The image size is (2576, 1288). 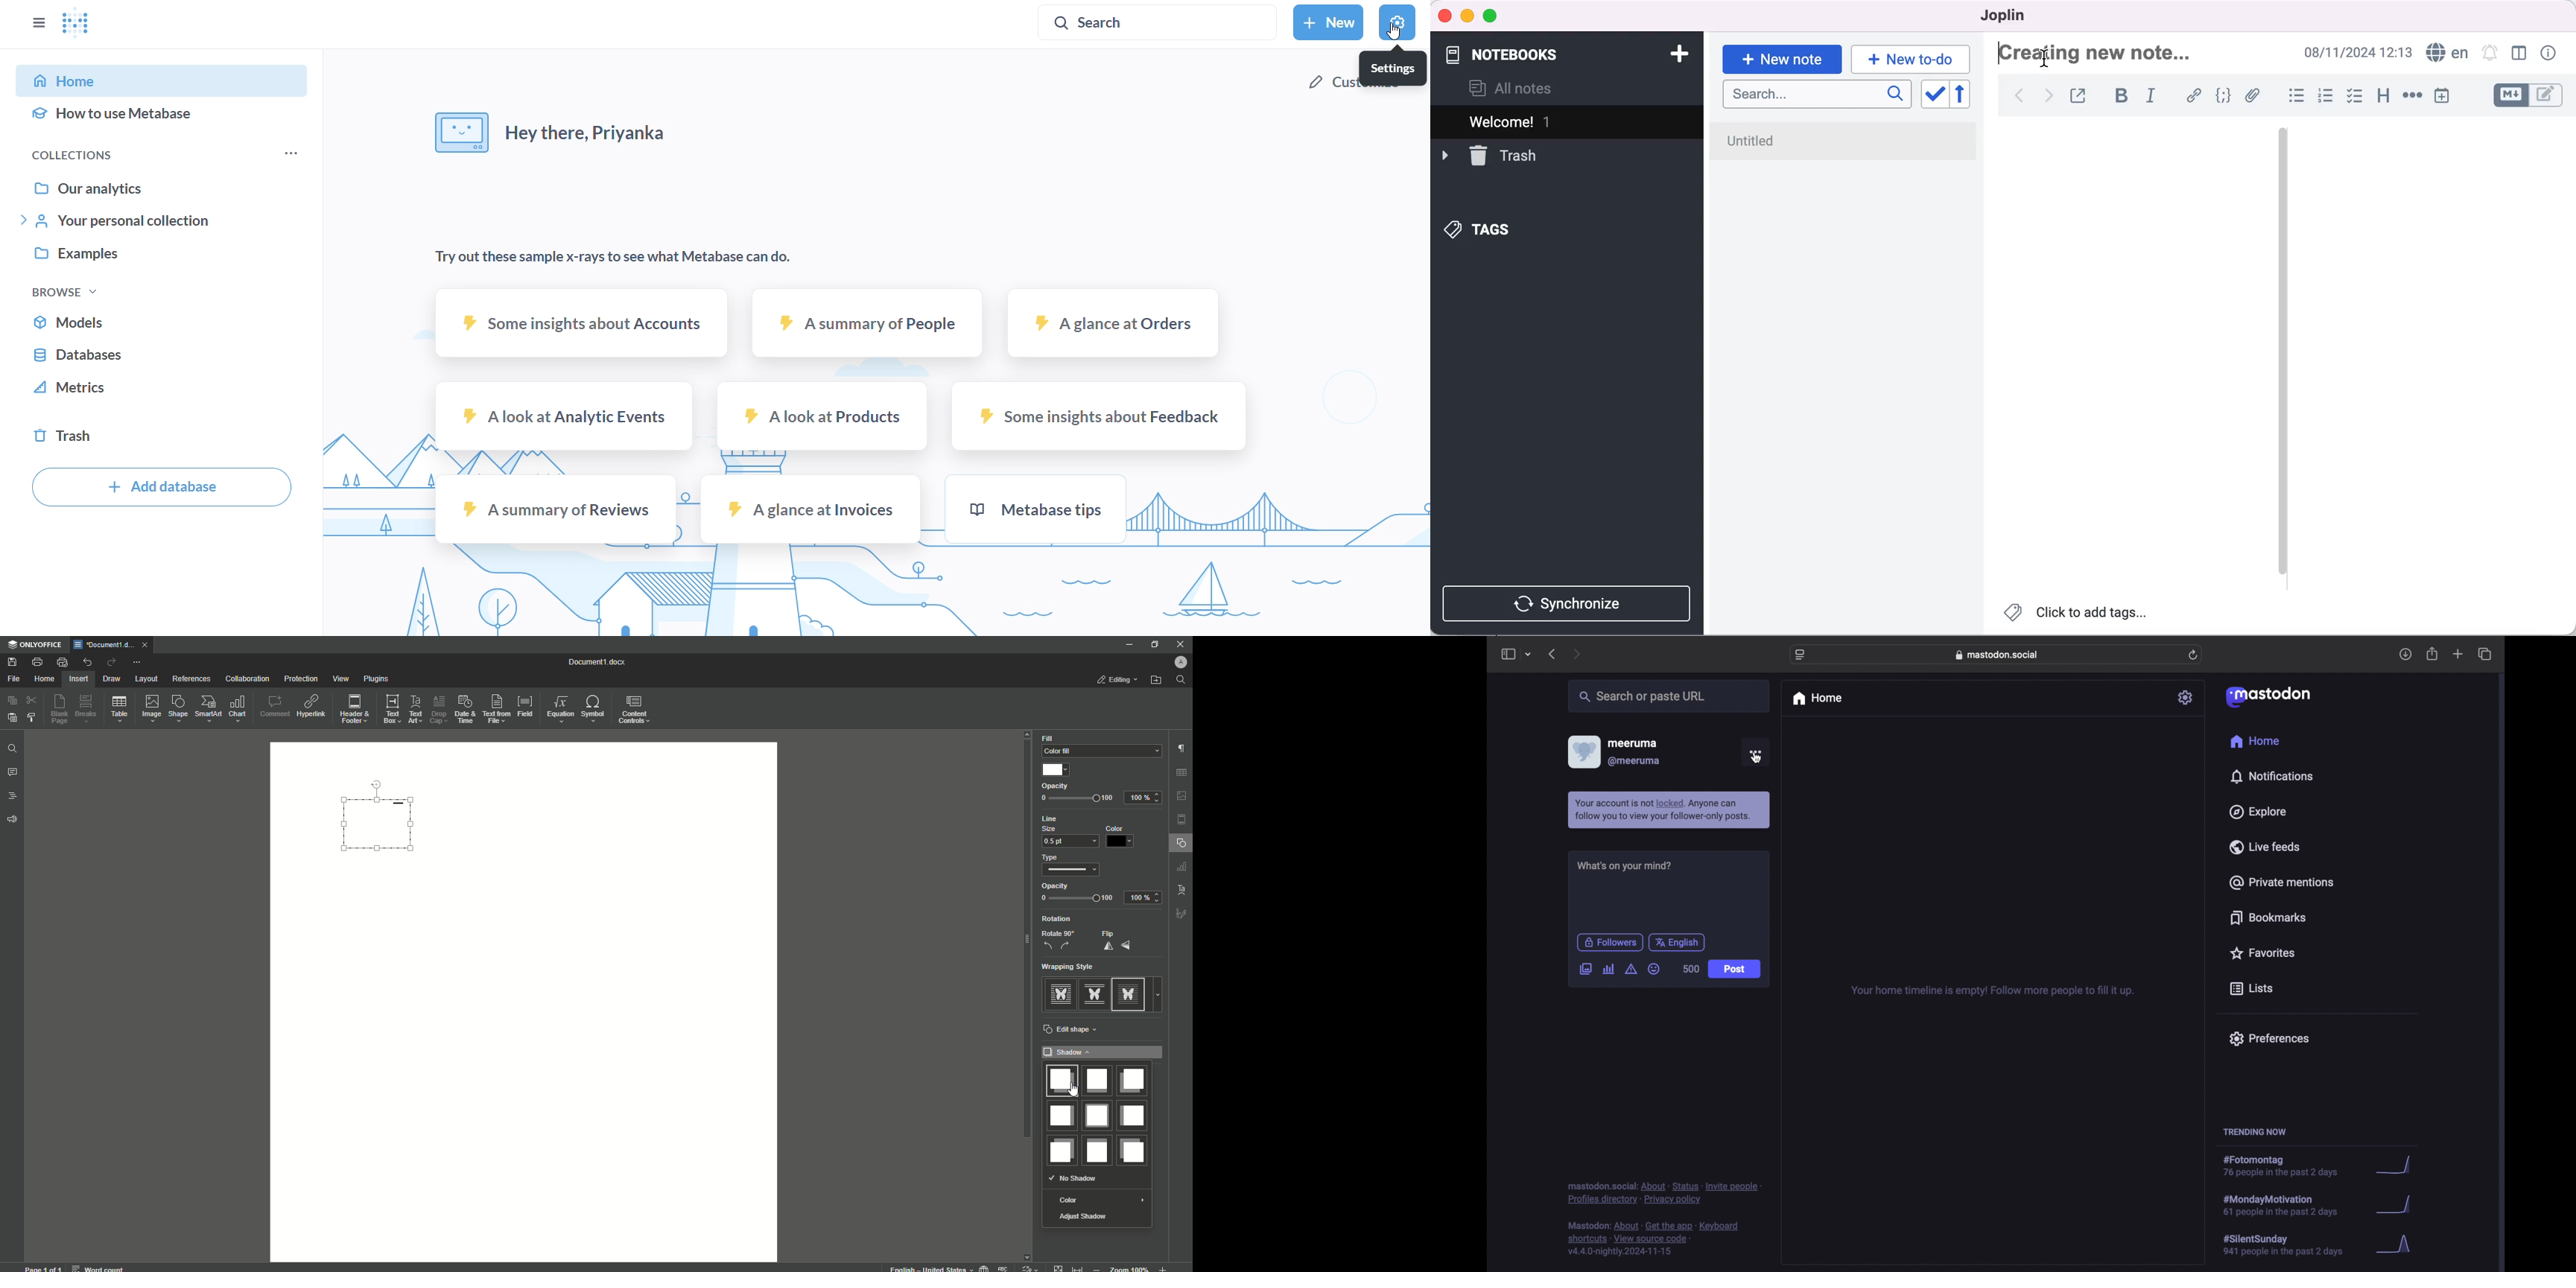 I want to click on a glance at orders, so click(x=1117, y=322).